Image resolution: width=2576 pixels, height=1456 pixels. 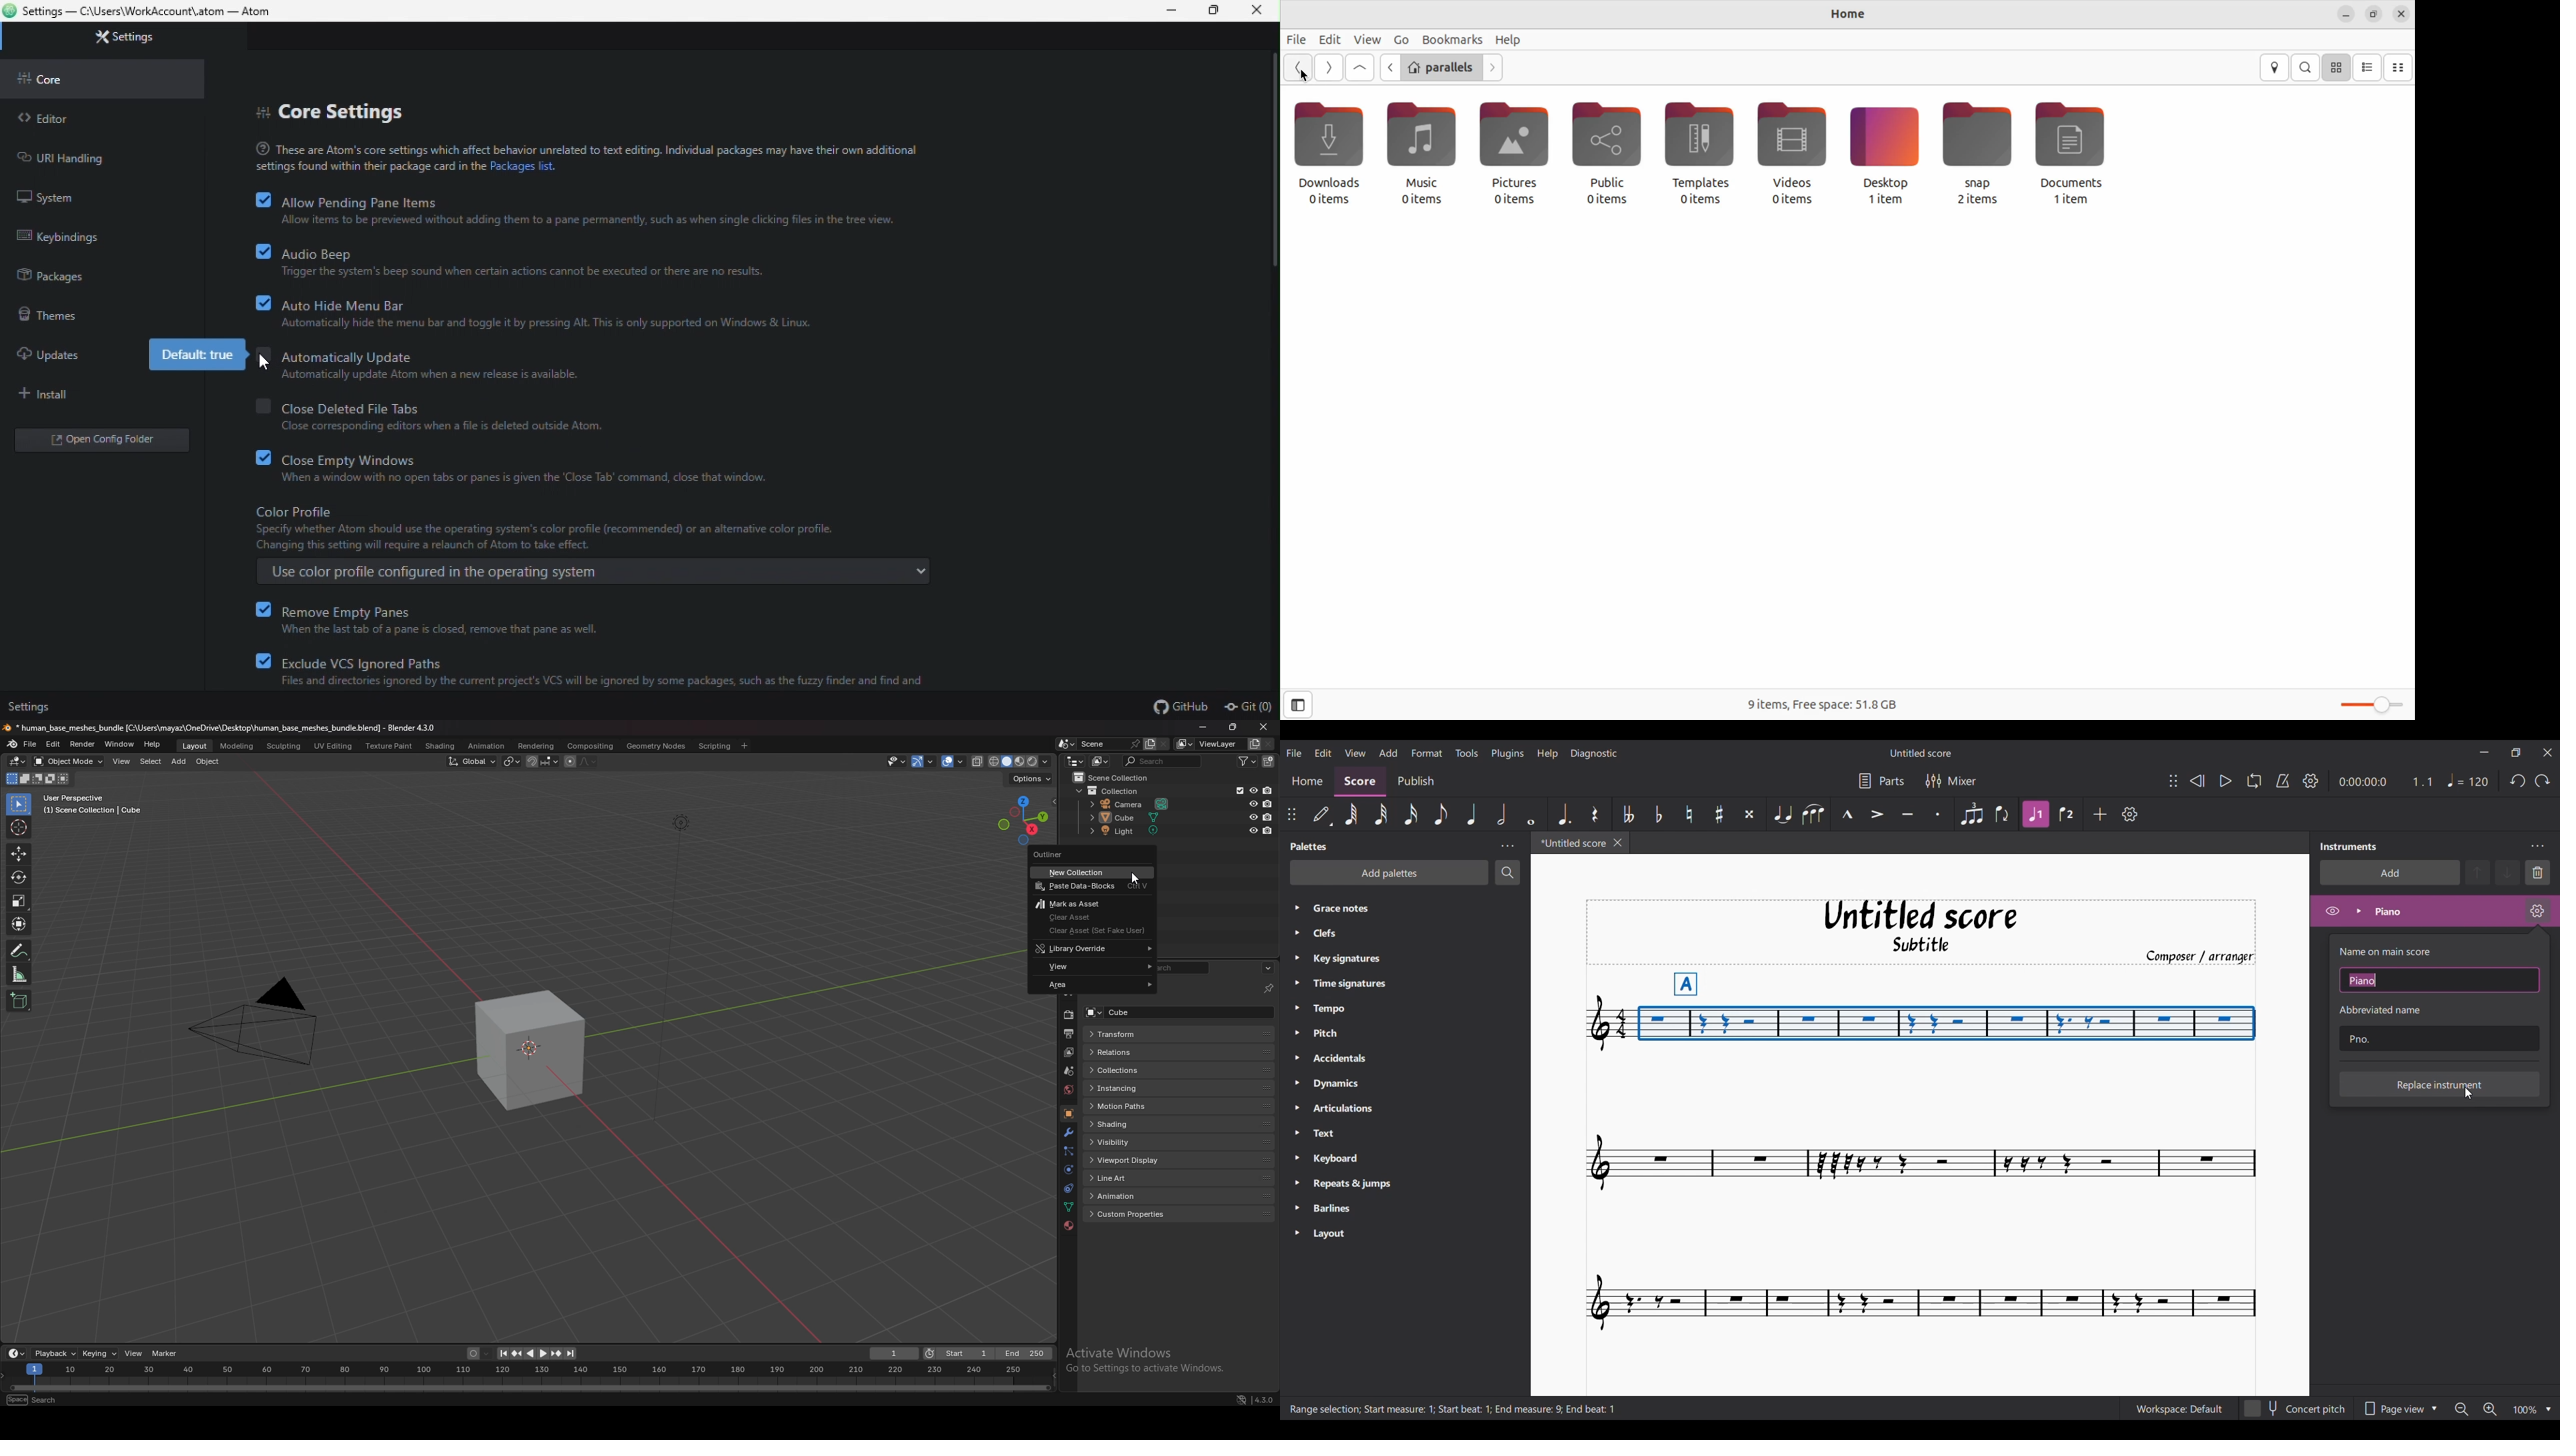 What do you see at coordinates (517, 1354) in the screenshot?
I see `jump to keyframe` at bounding box center [517, 1354].